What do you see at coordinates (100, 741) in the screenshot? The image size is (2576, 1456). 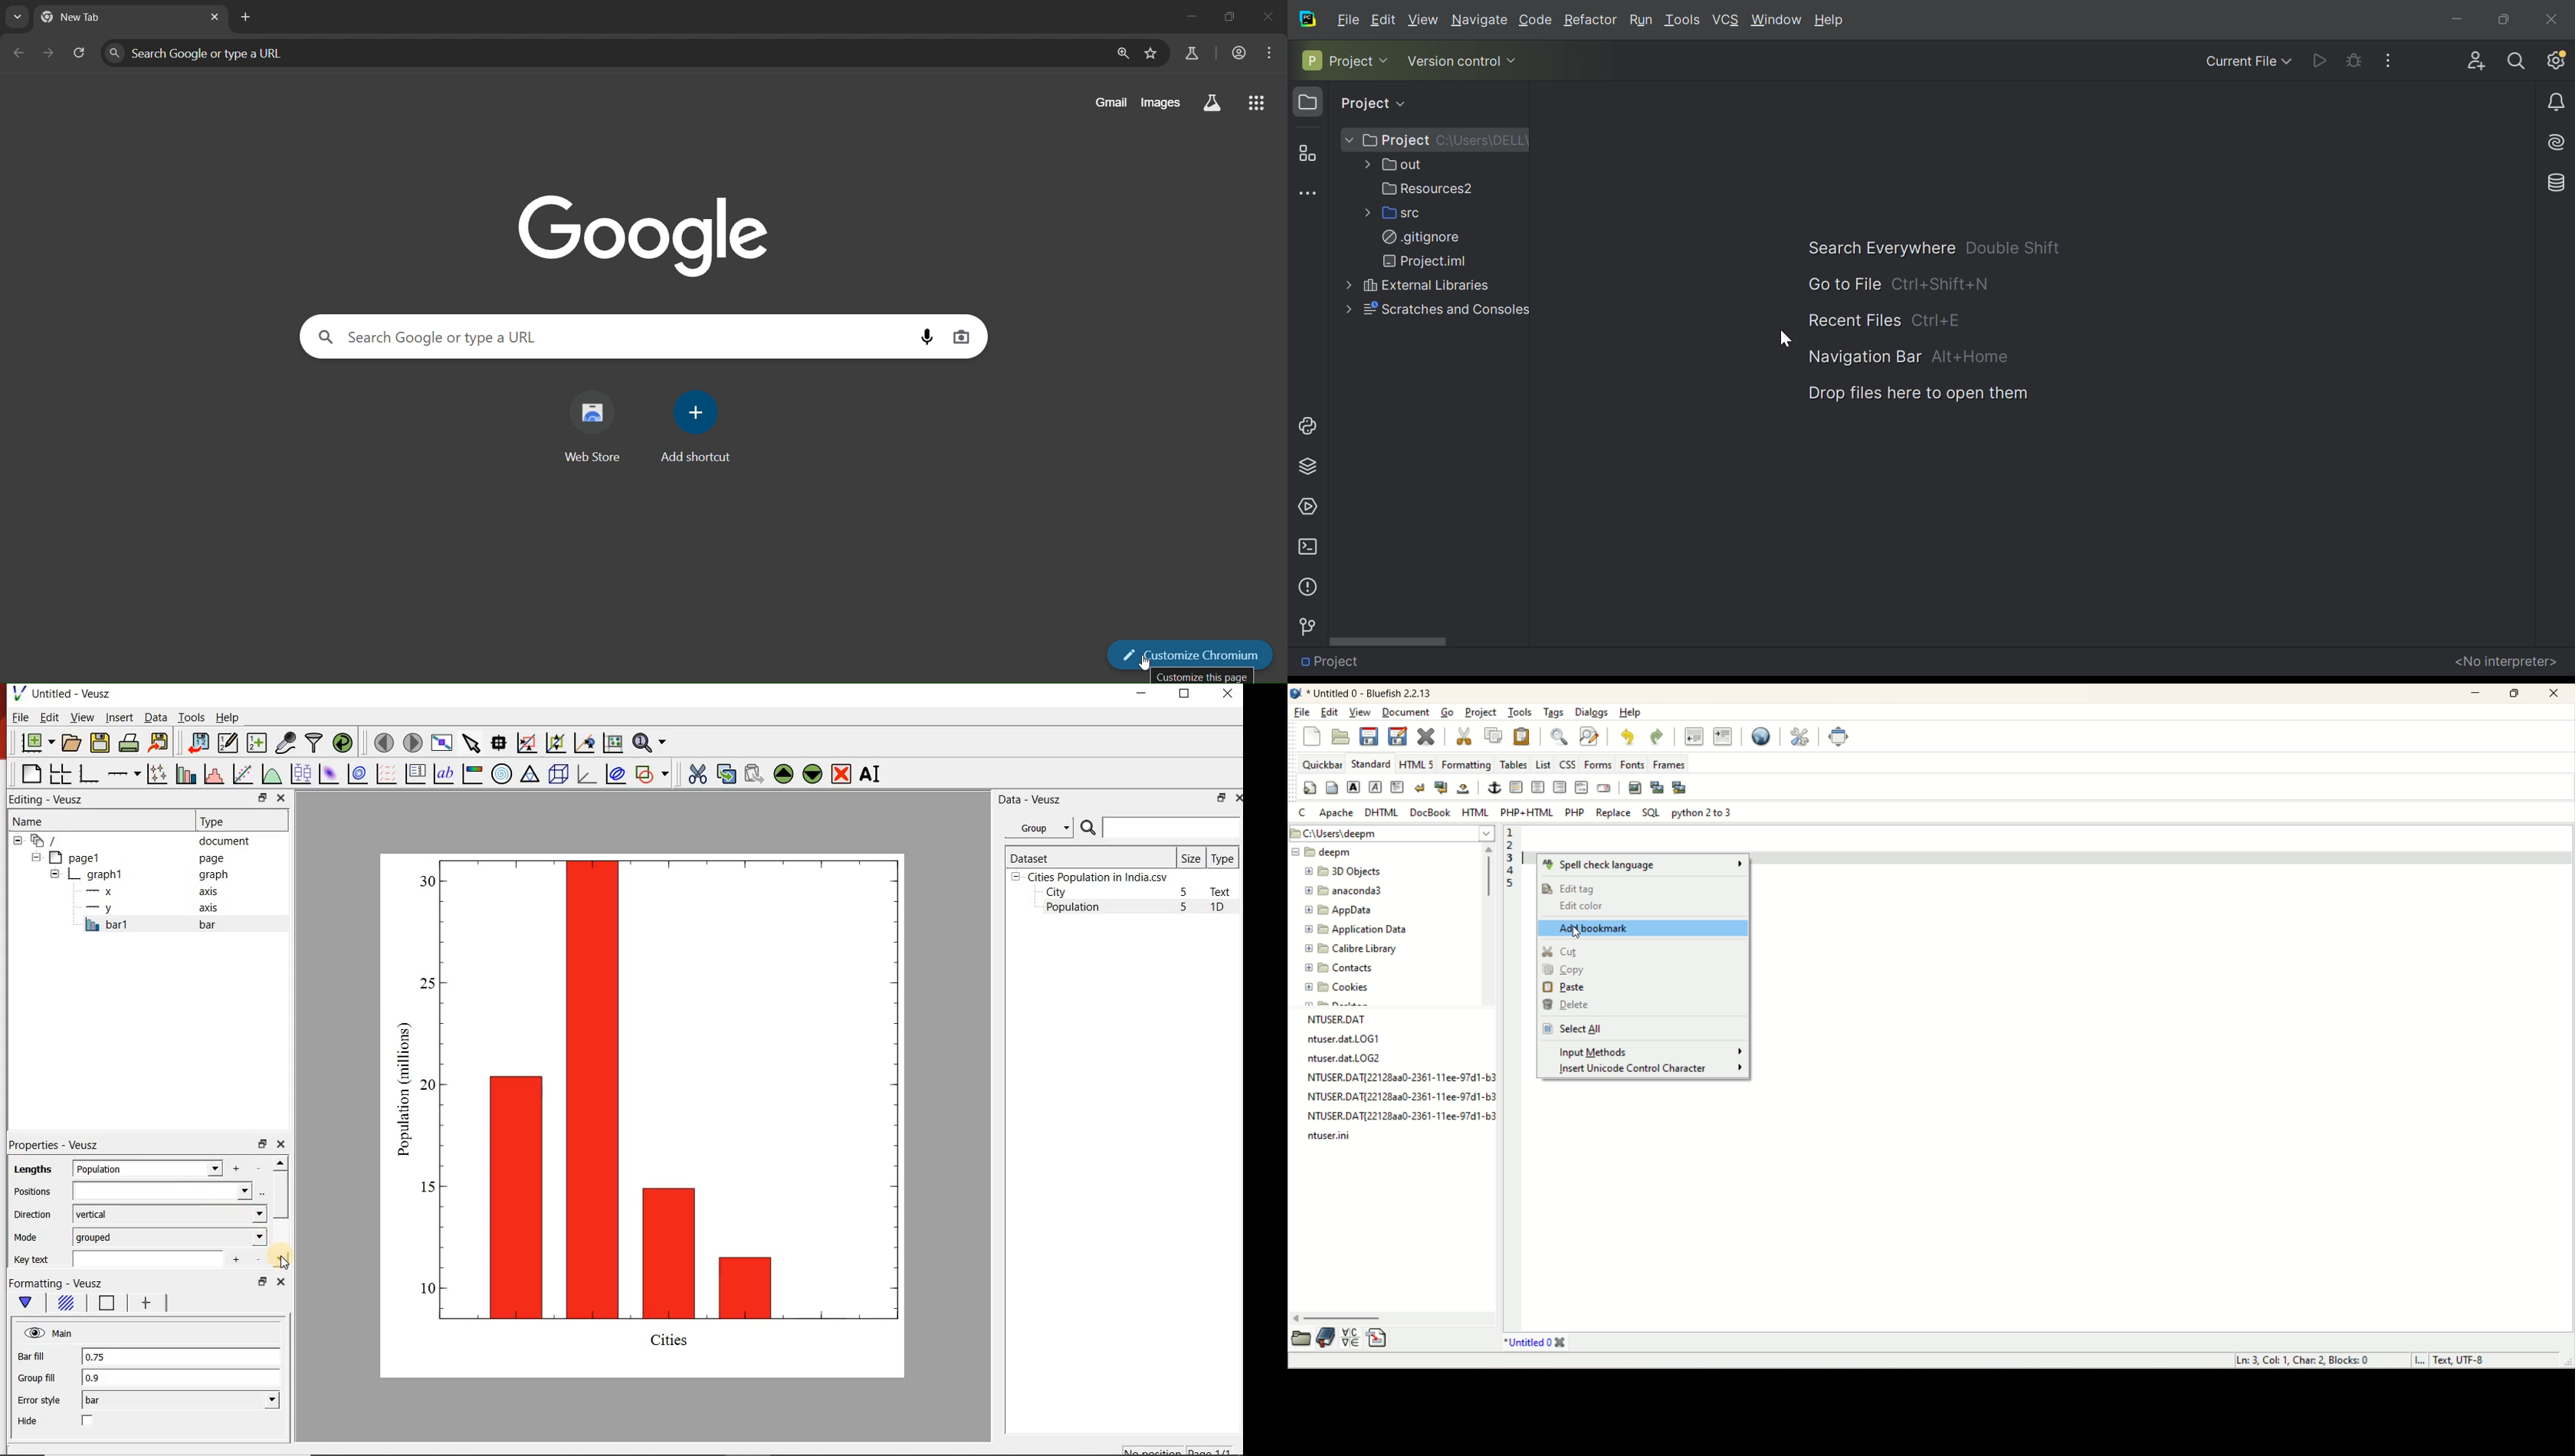 I see `save the document` at bounding box center [100, 741].